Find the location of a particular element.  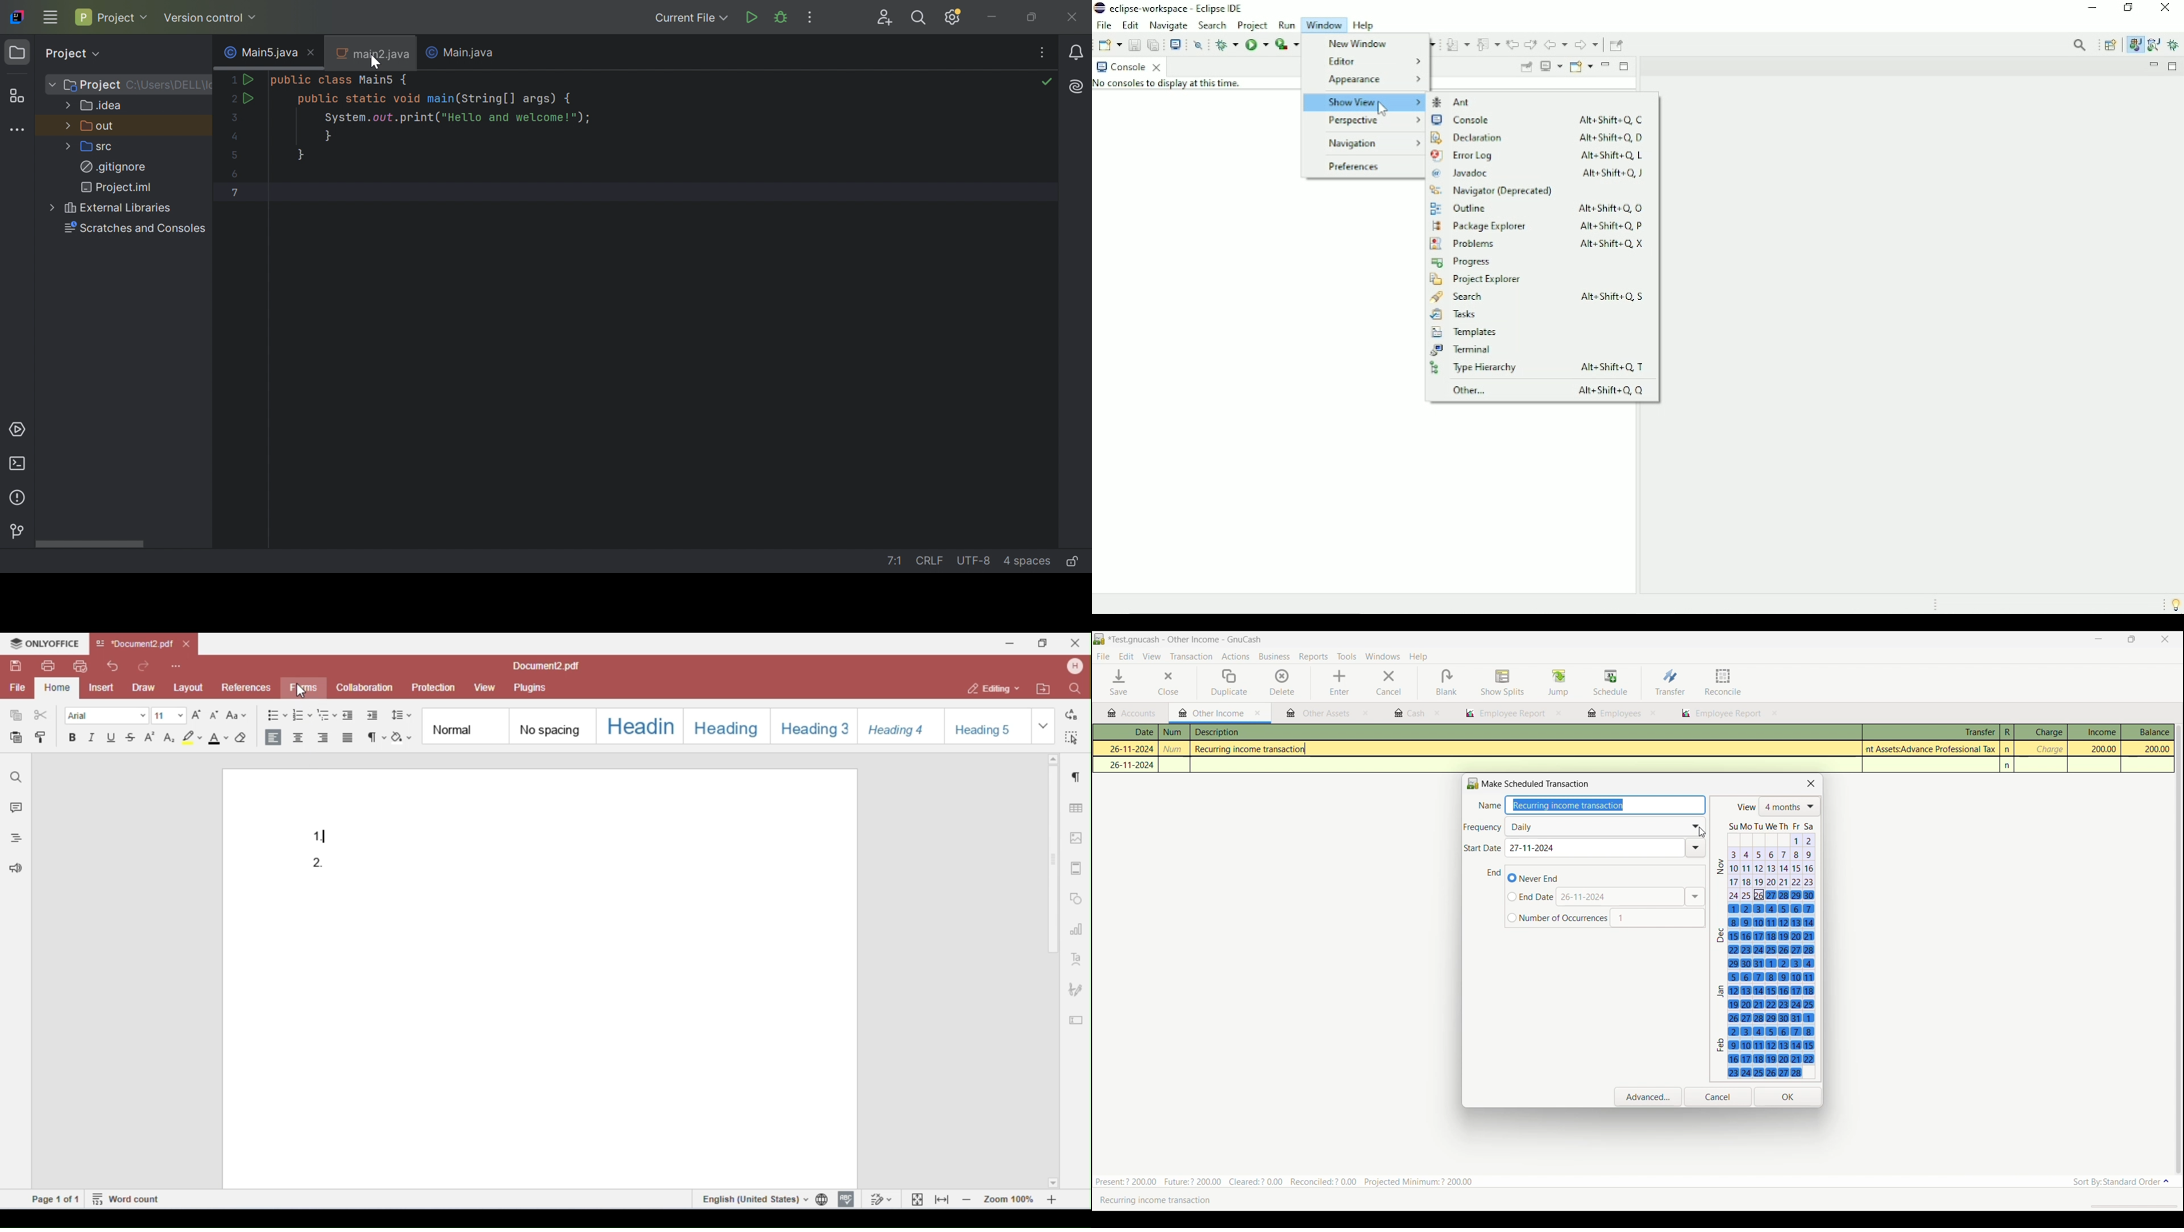

4 spaces is located at coordinates (1027, 561).